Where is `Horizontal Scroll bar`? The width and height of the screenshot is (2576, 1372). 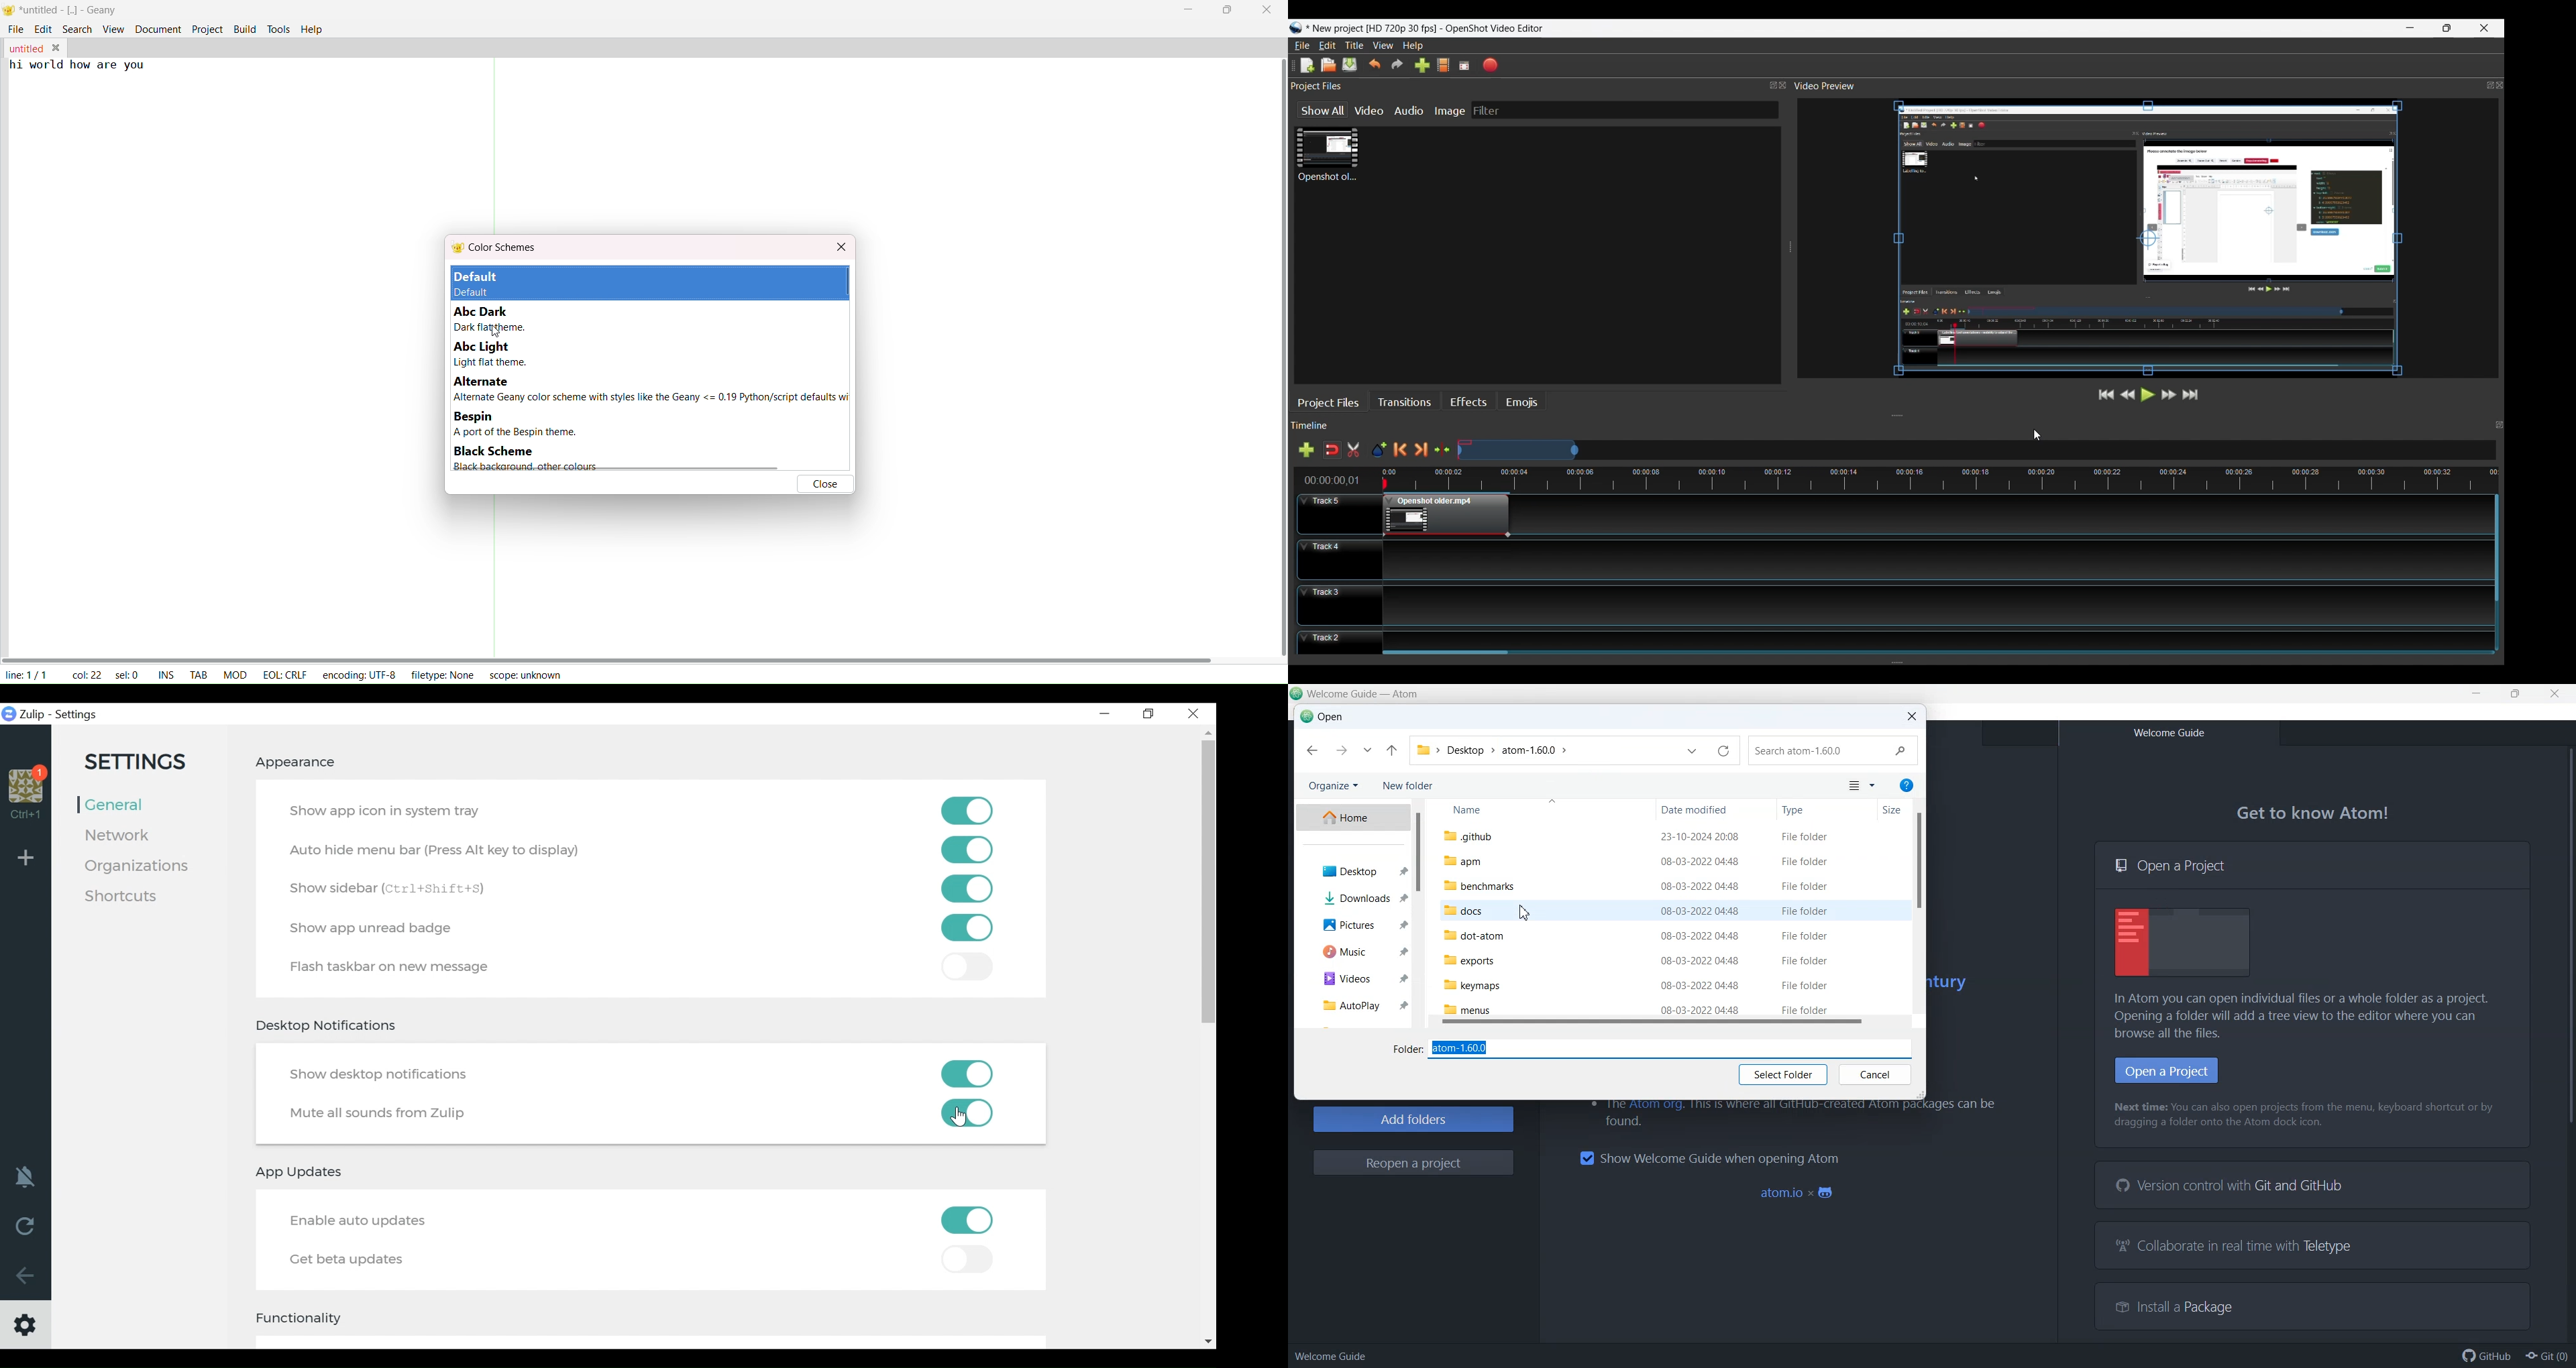
Horizontal Scroll bar is located at coordinates (1448, 656).